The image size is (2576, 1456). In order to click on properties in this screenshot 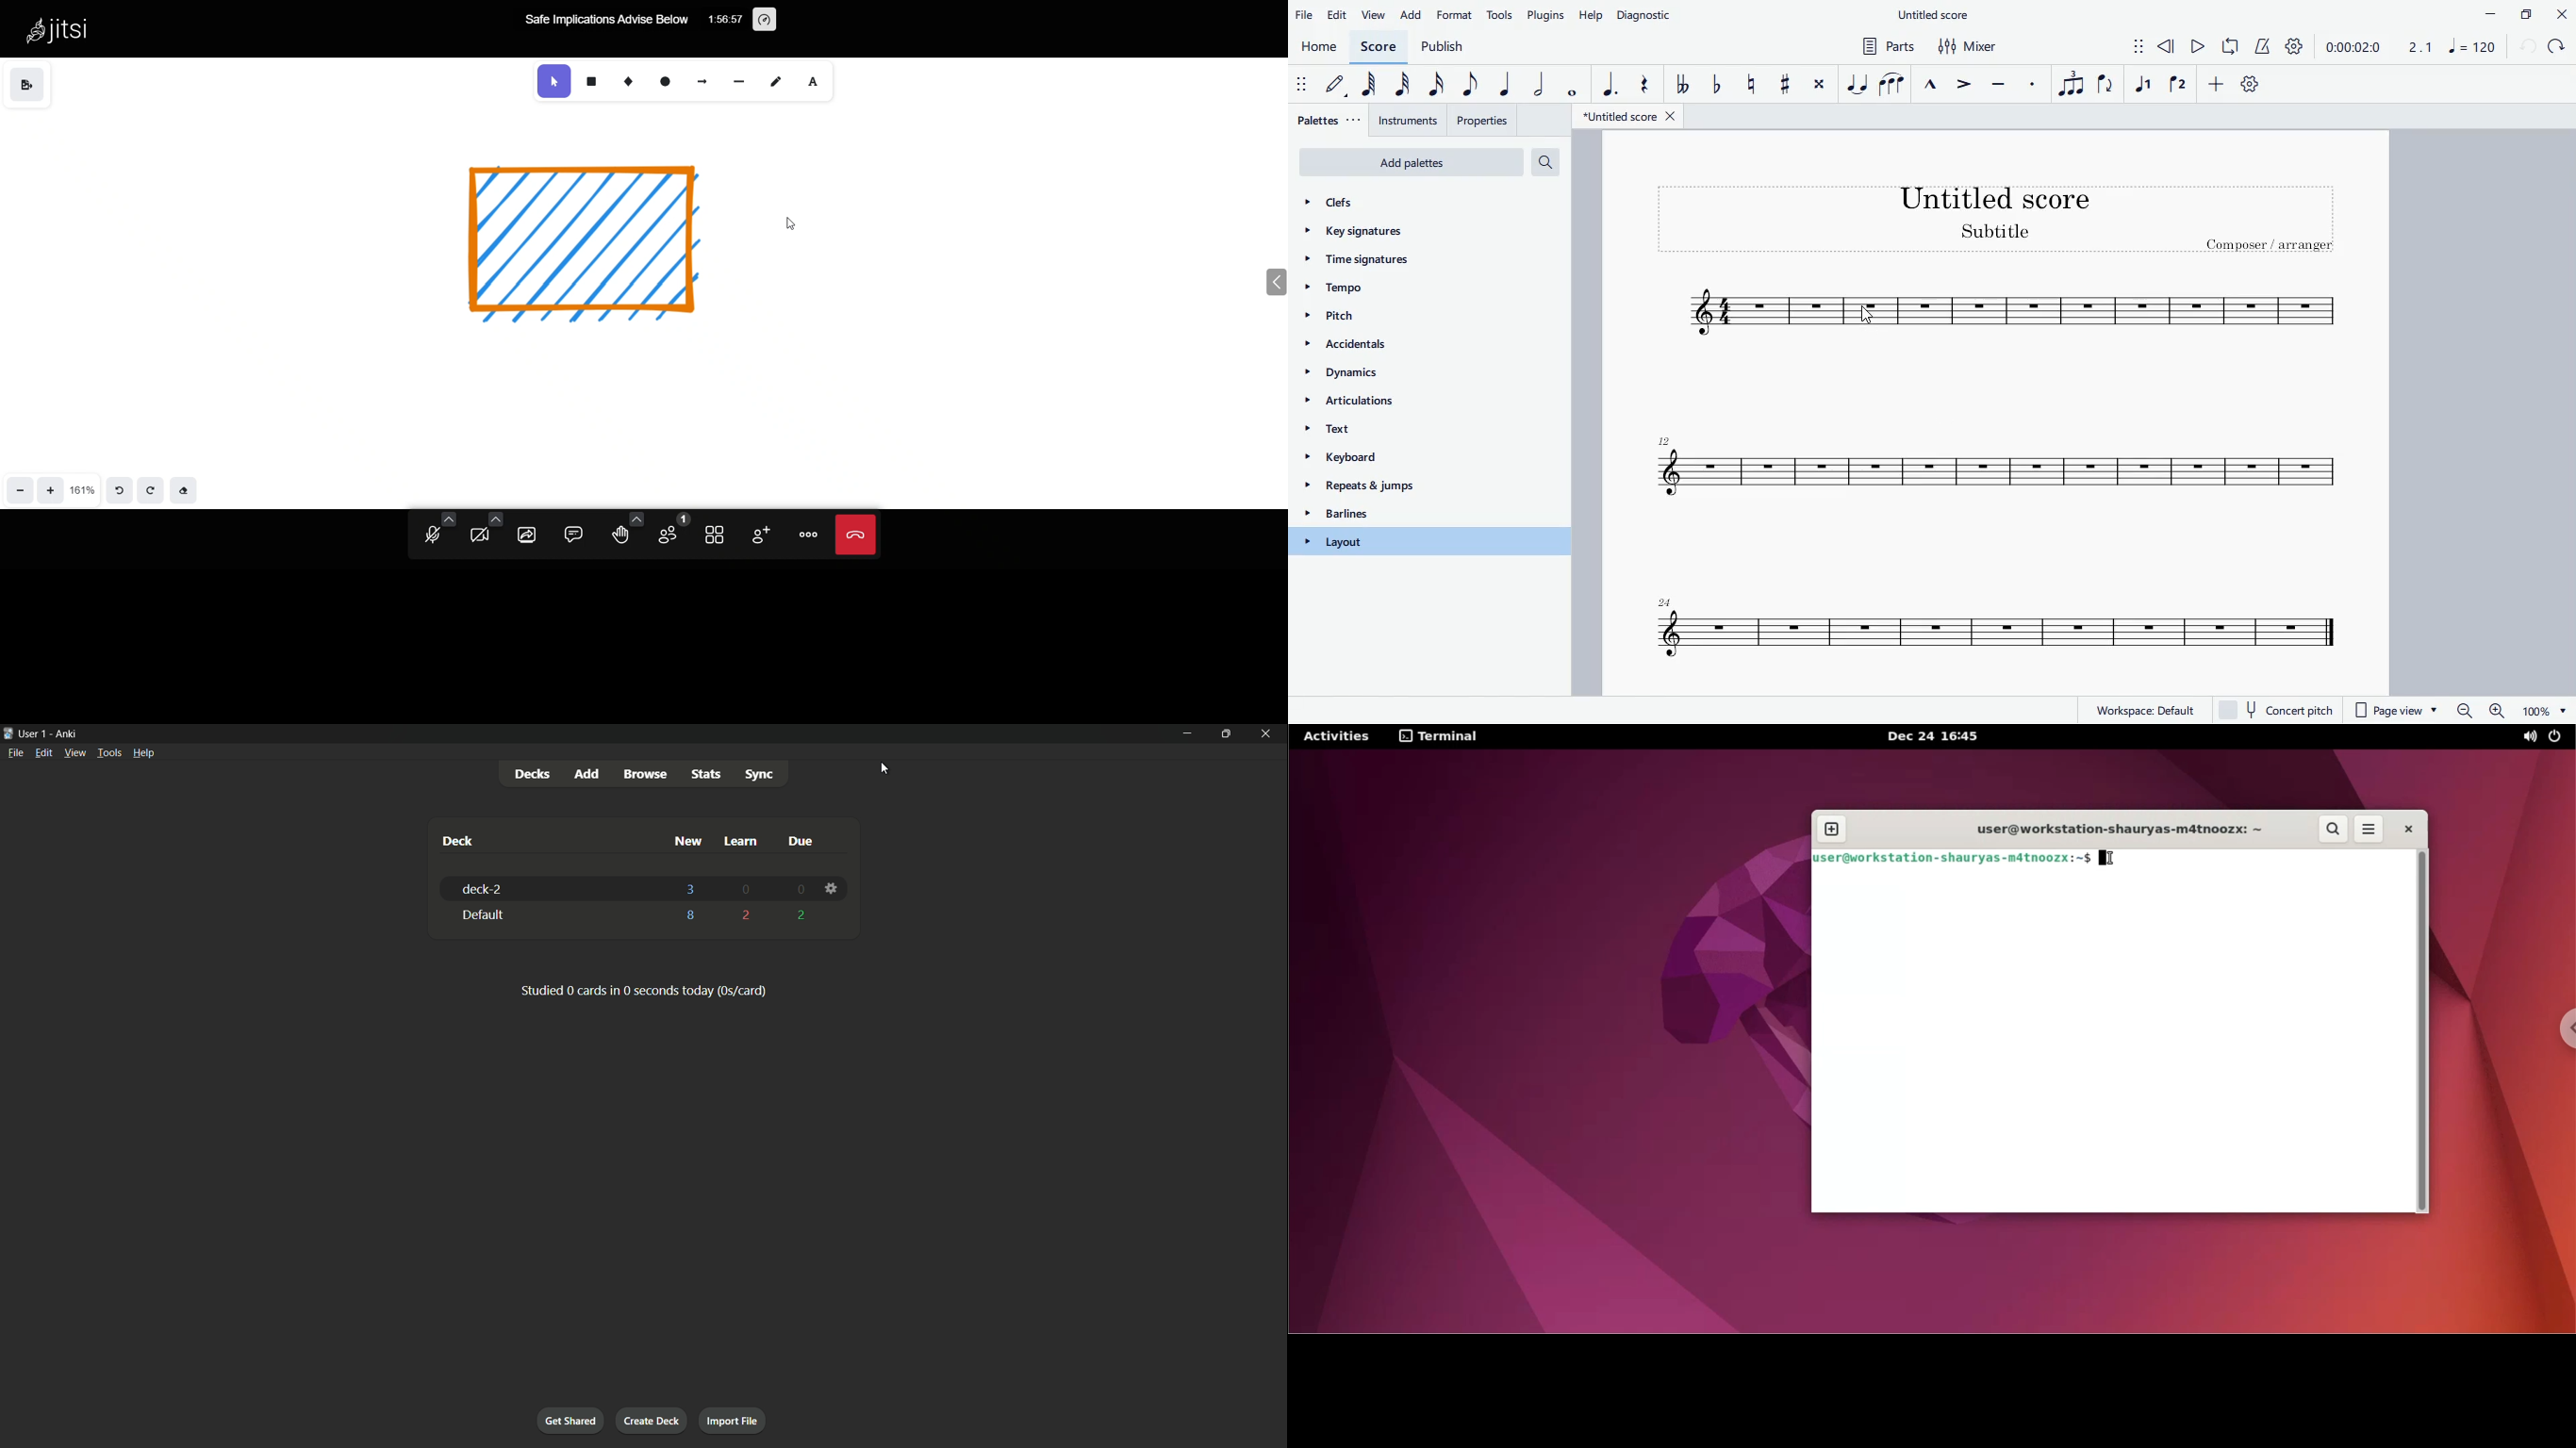, I will do `click(1484, 119)`.